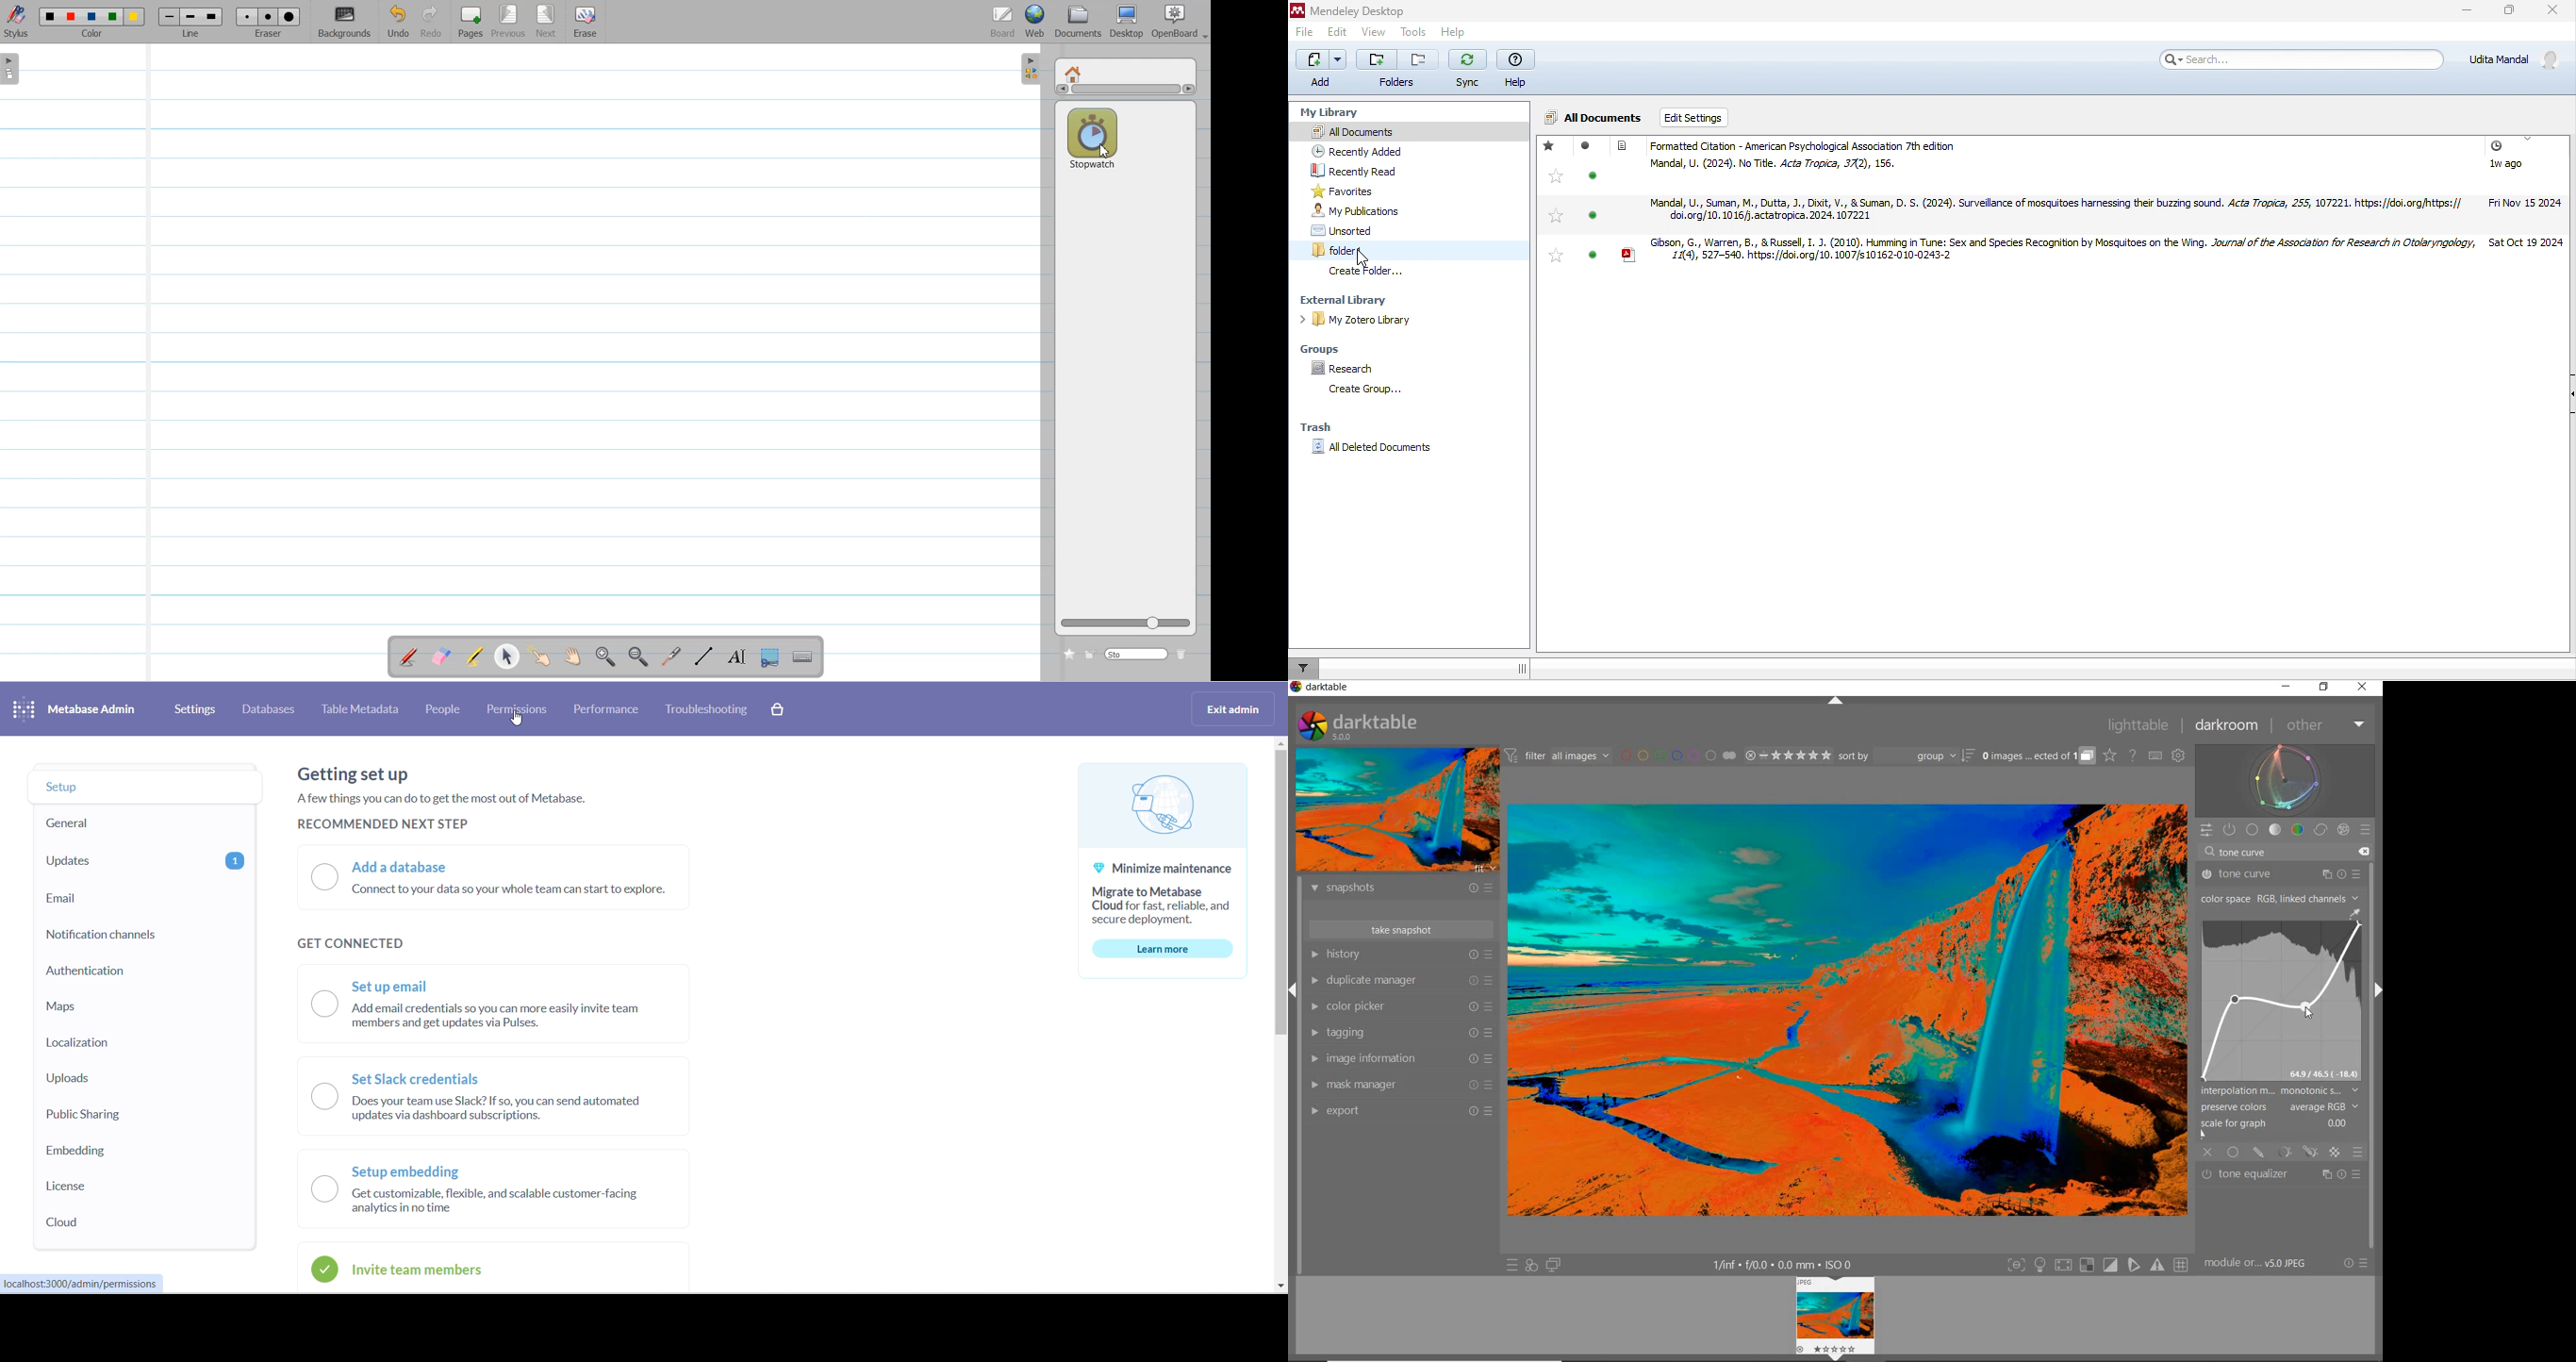 Image resolution: width=2576 pixels, height=1372 pixels. I want to click on favorite, so click(1550, 144).